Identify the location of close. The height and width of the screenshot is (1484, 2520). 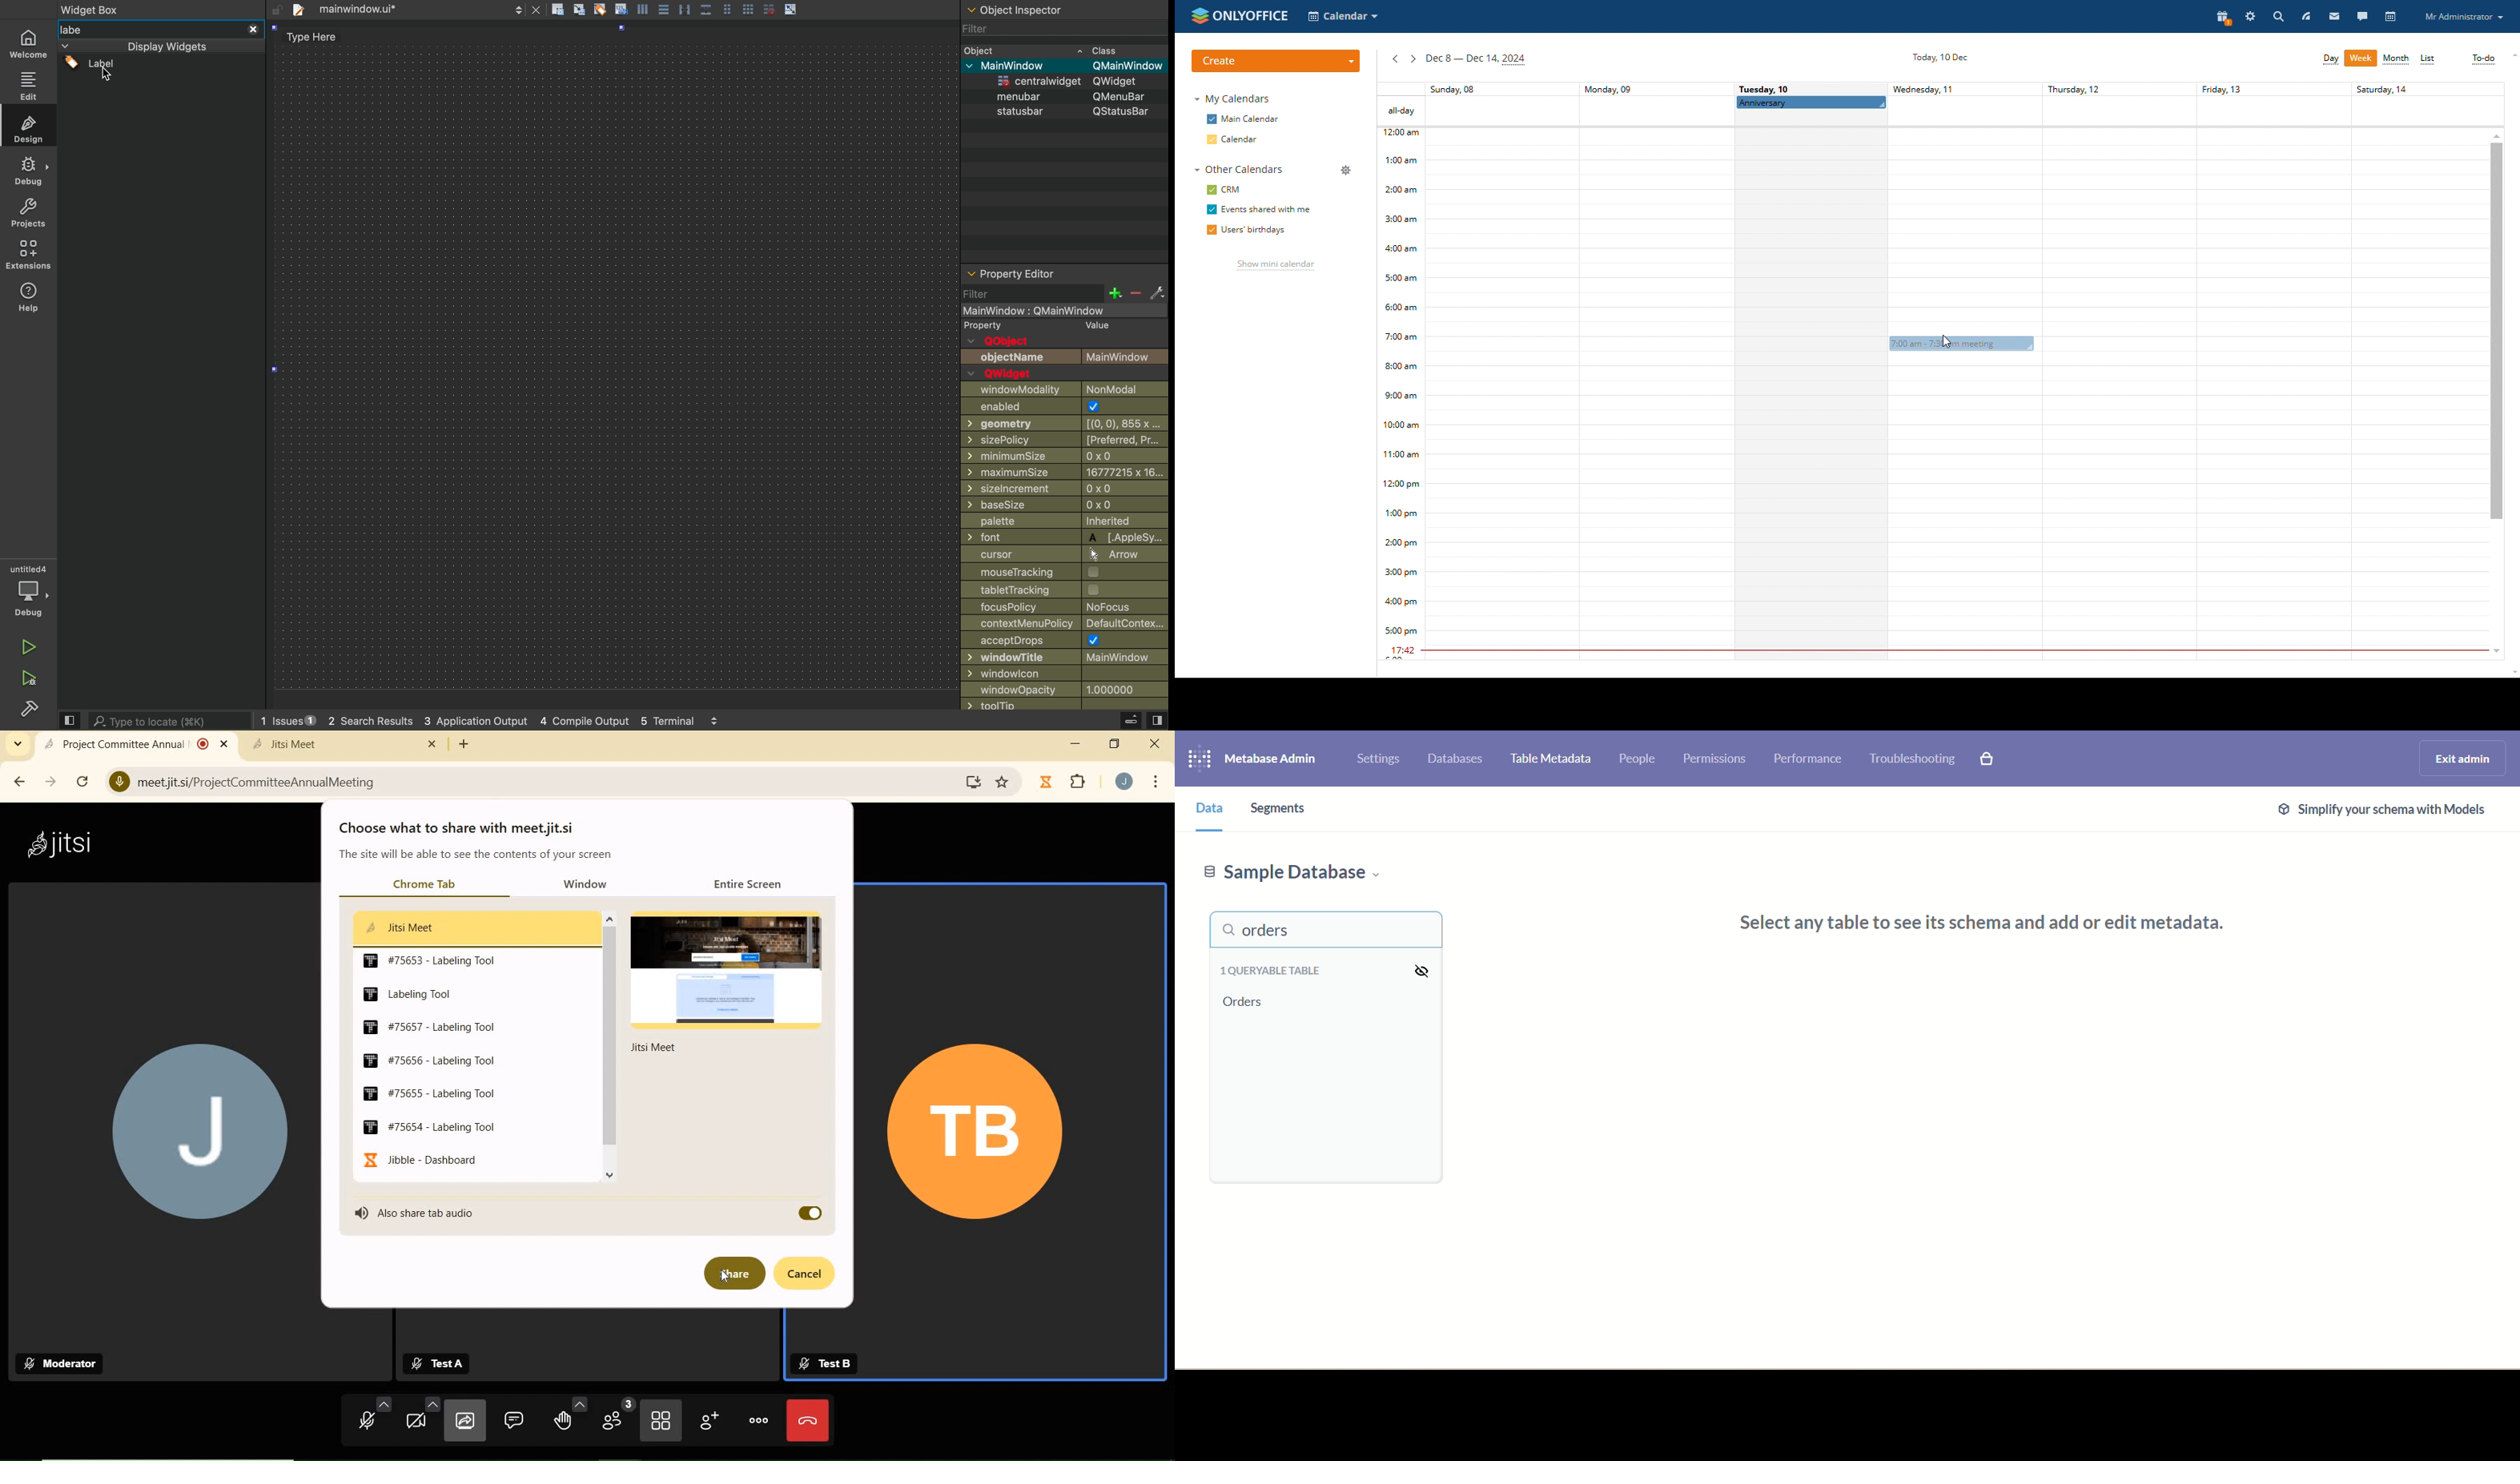
(1157, 742).